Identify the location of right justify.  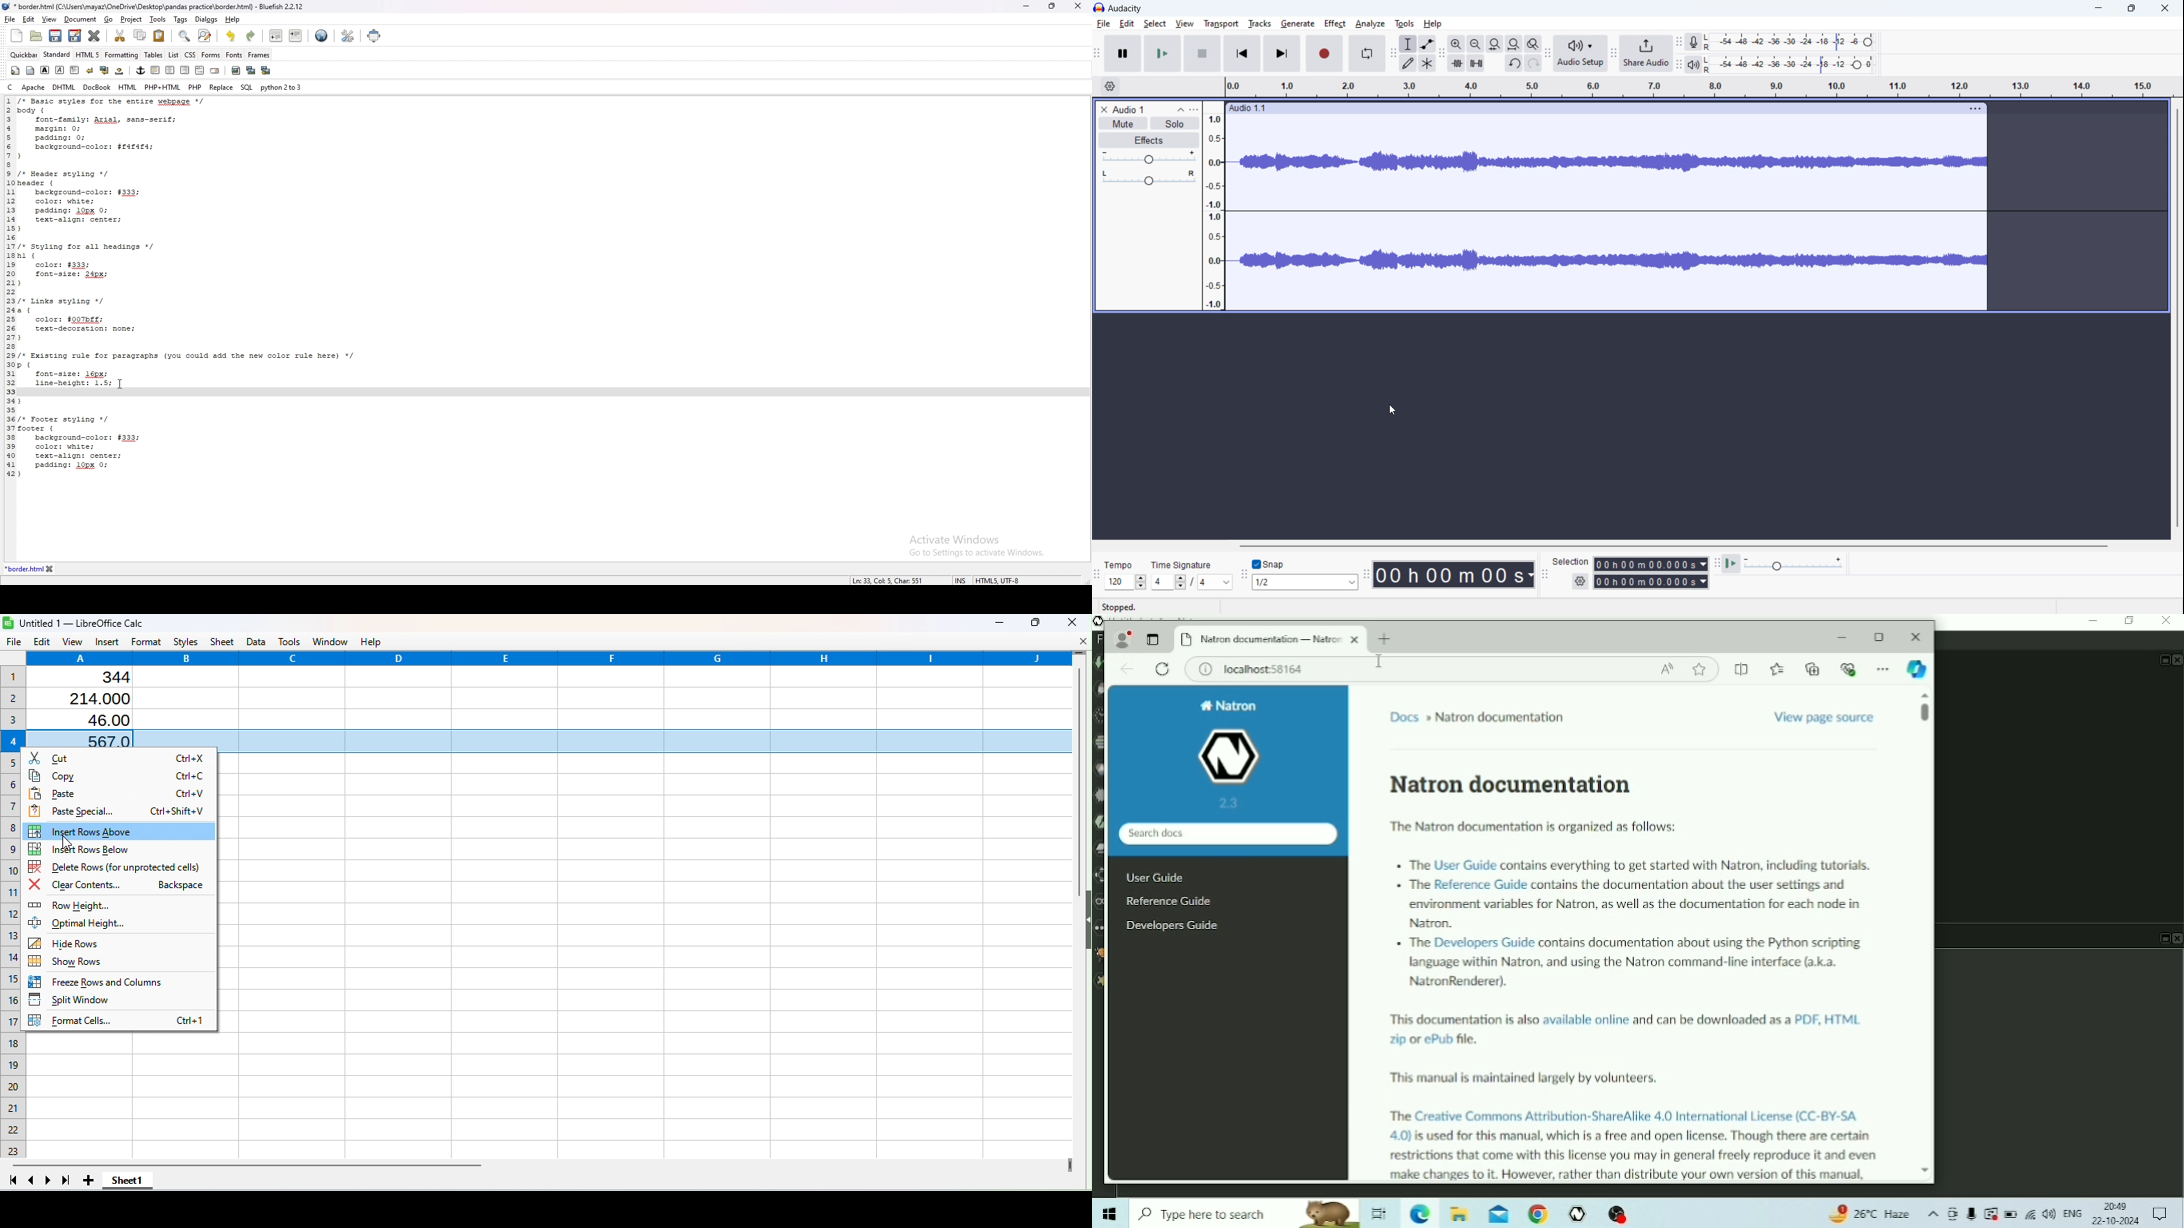
(186, 70).